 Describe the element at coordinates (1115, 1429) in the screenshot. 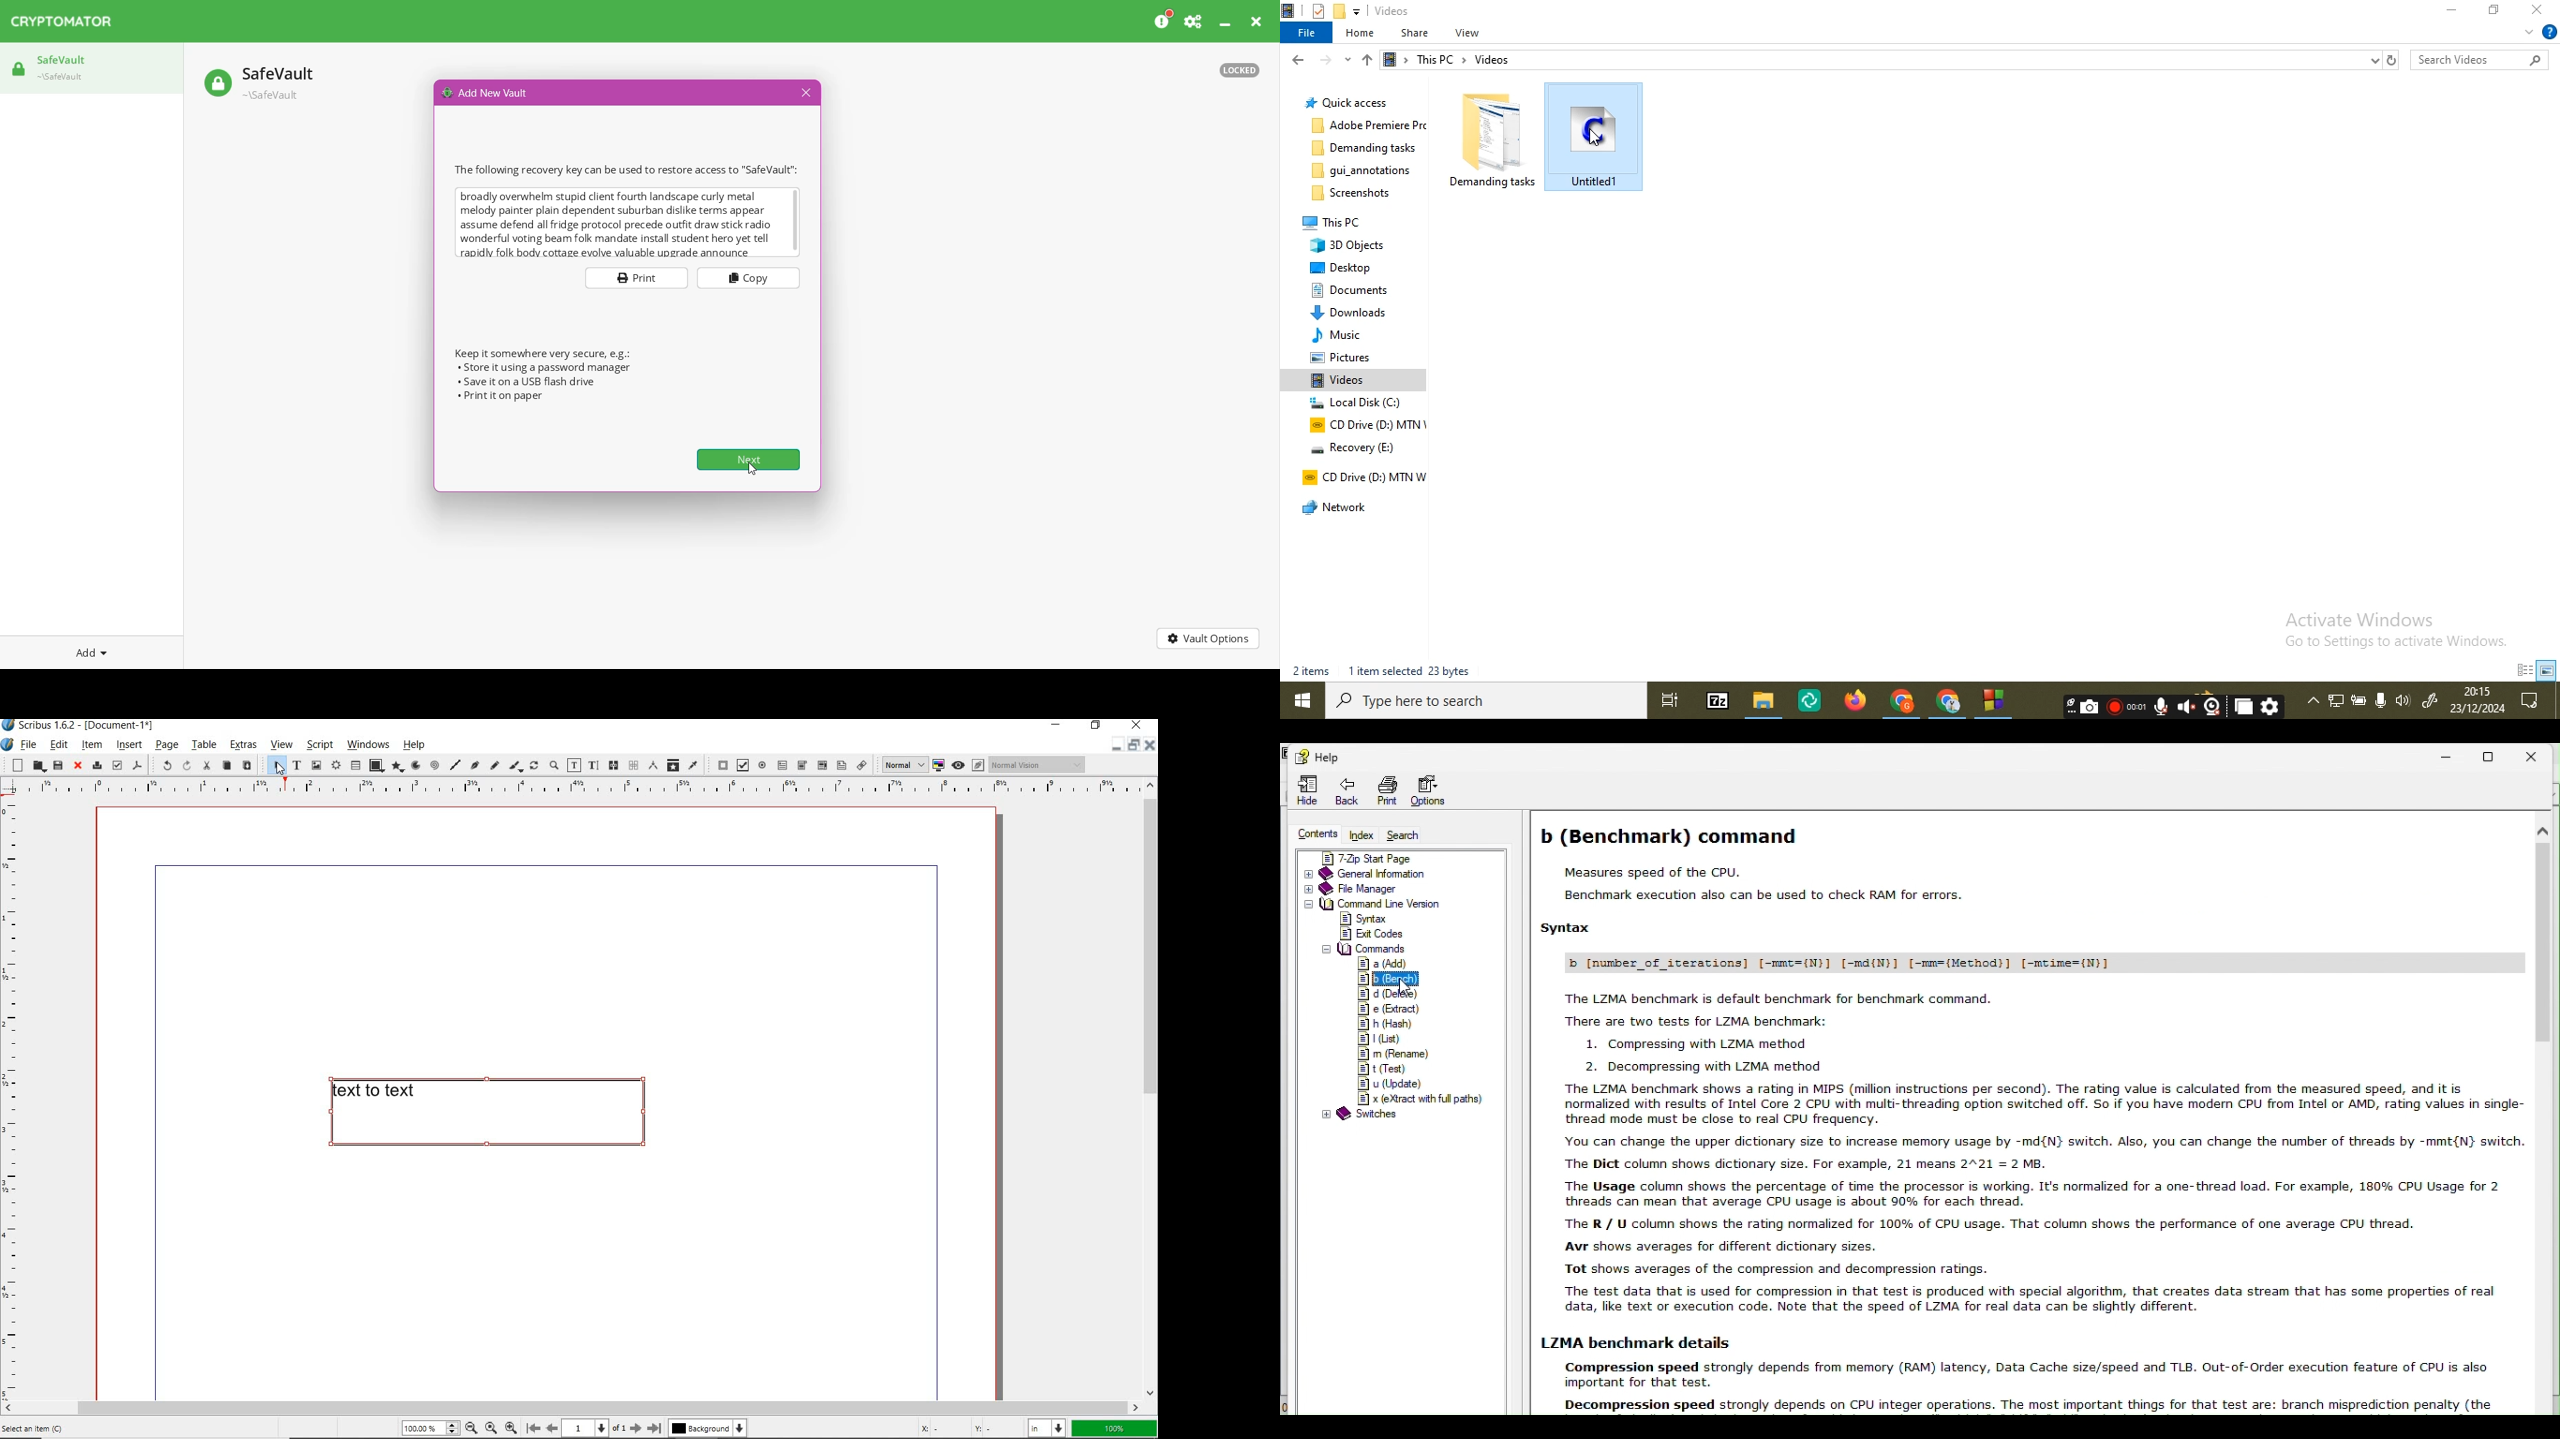

I see `100%` at that location.